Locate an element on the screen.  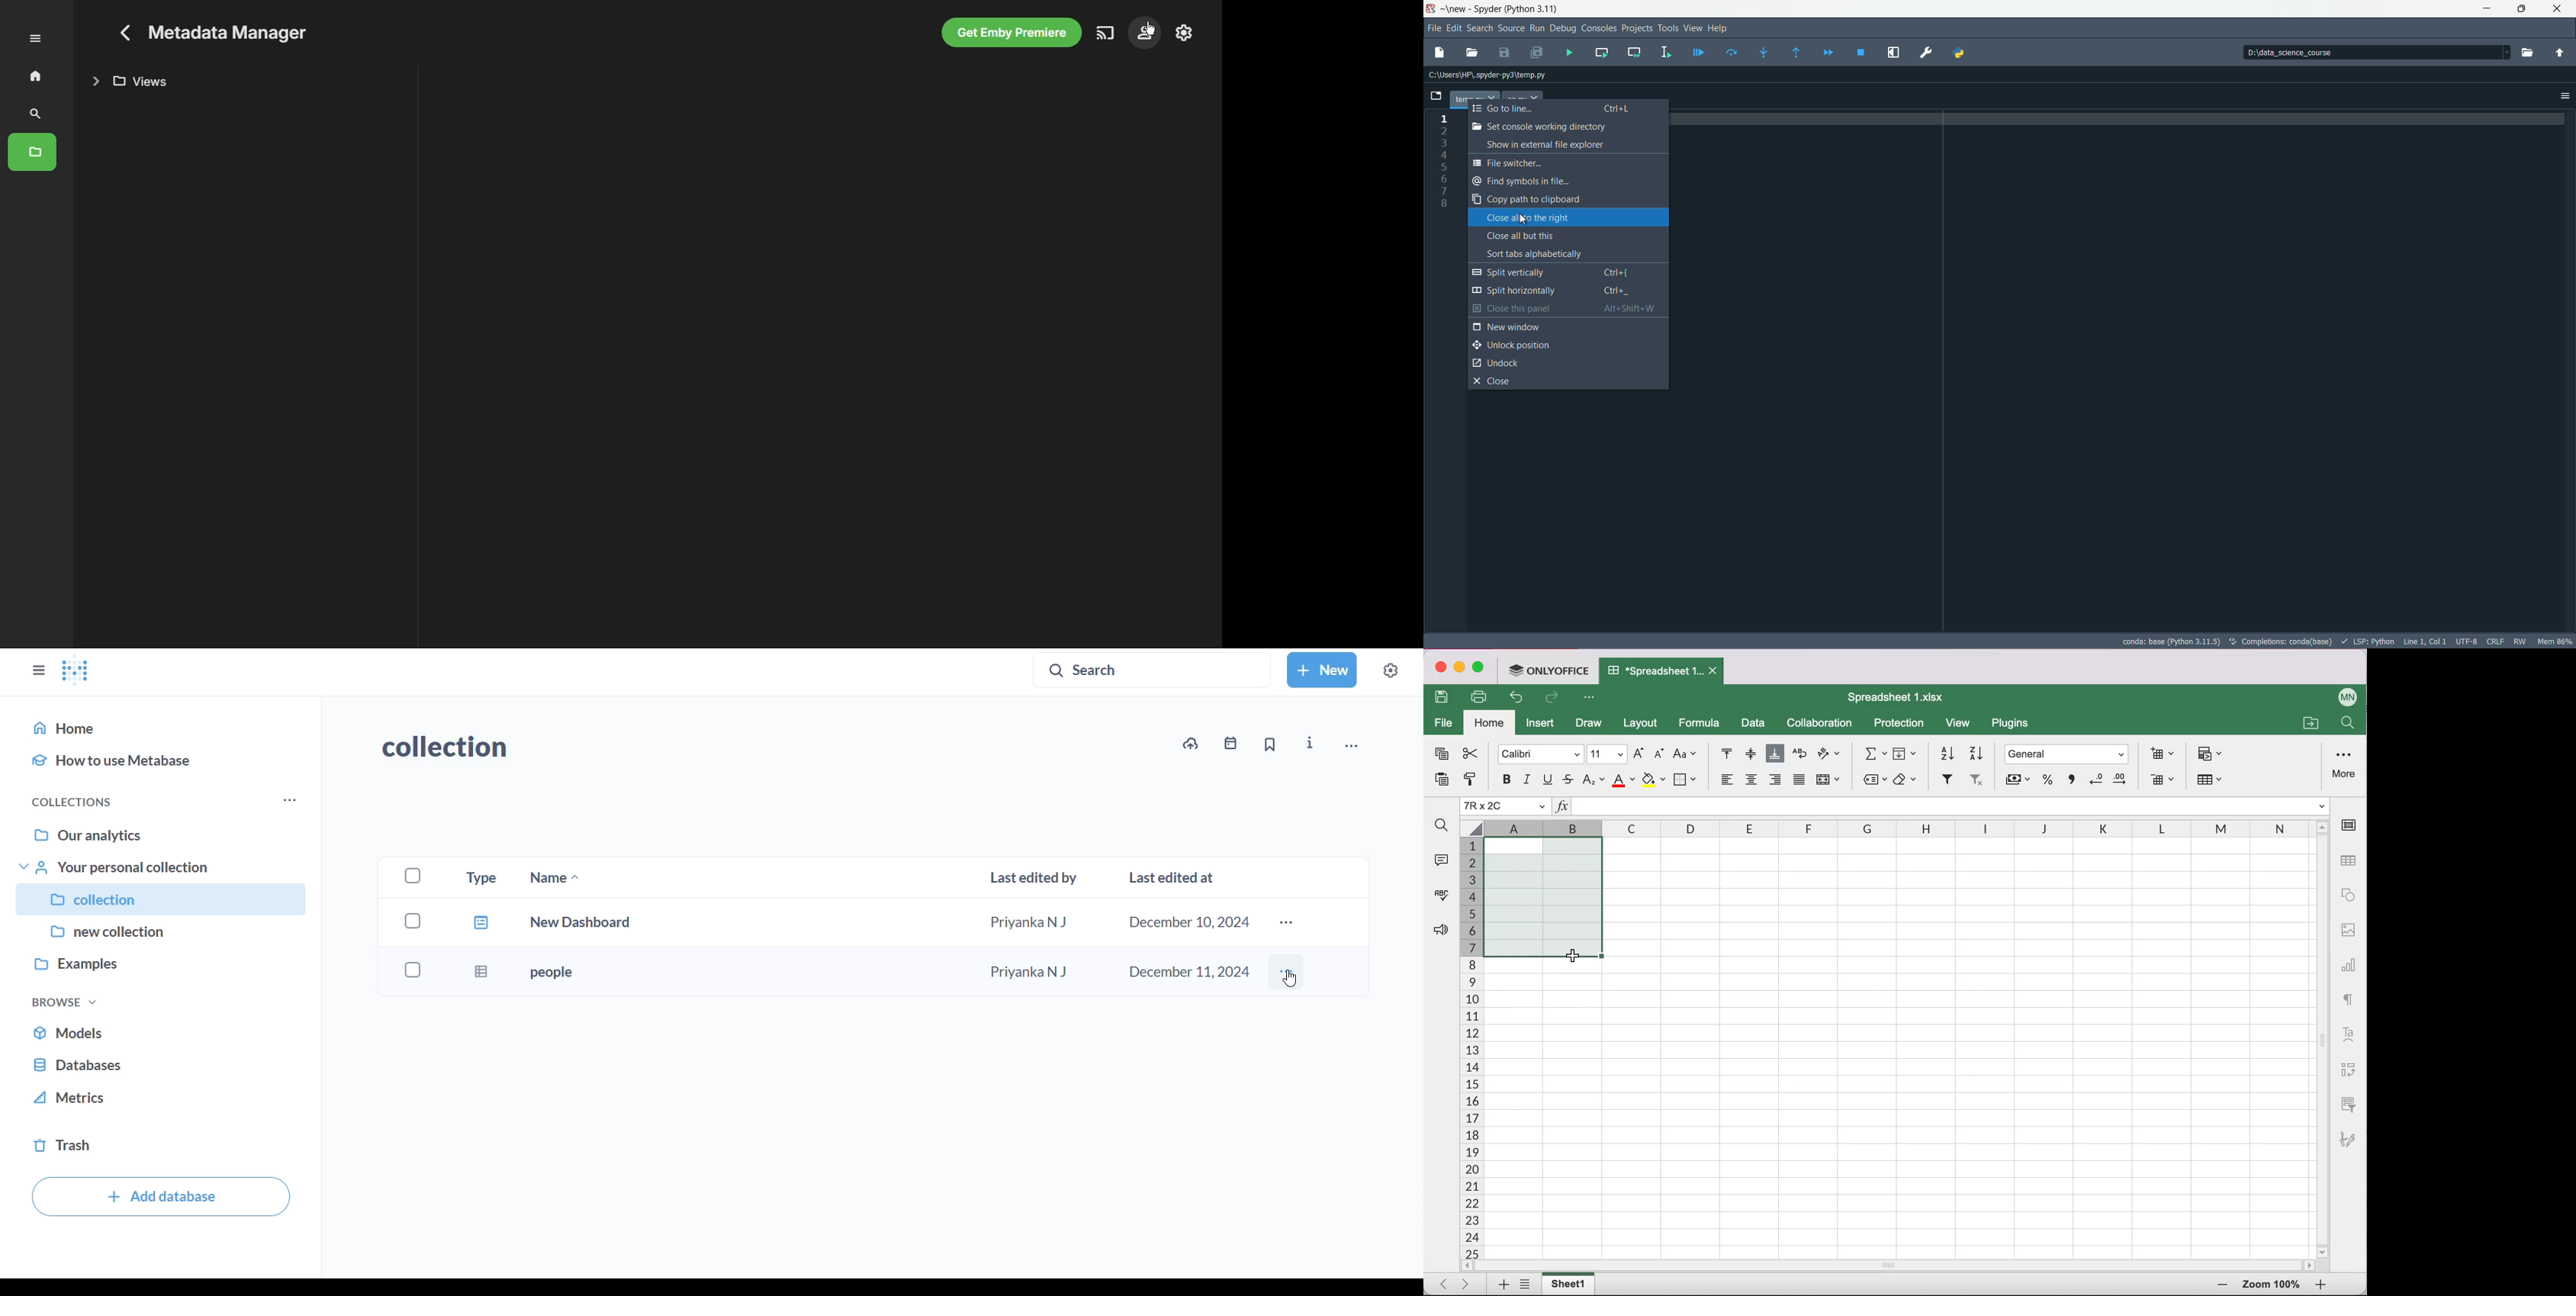
run current cell and go to the next one is located at coordinates (1635, 53).